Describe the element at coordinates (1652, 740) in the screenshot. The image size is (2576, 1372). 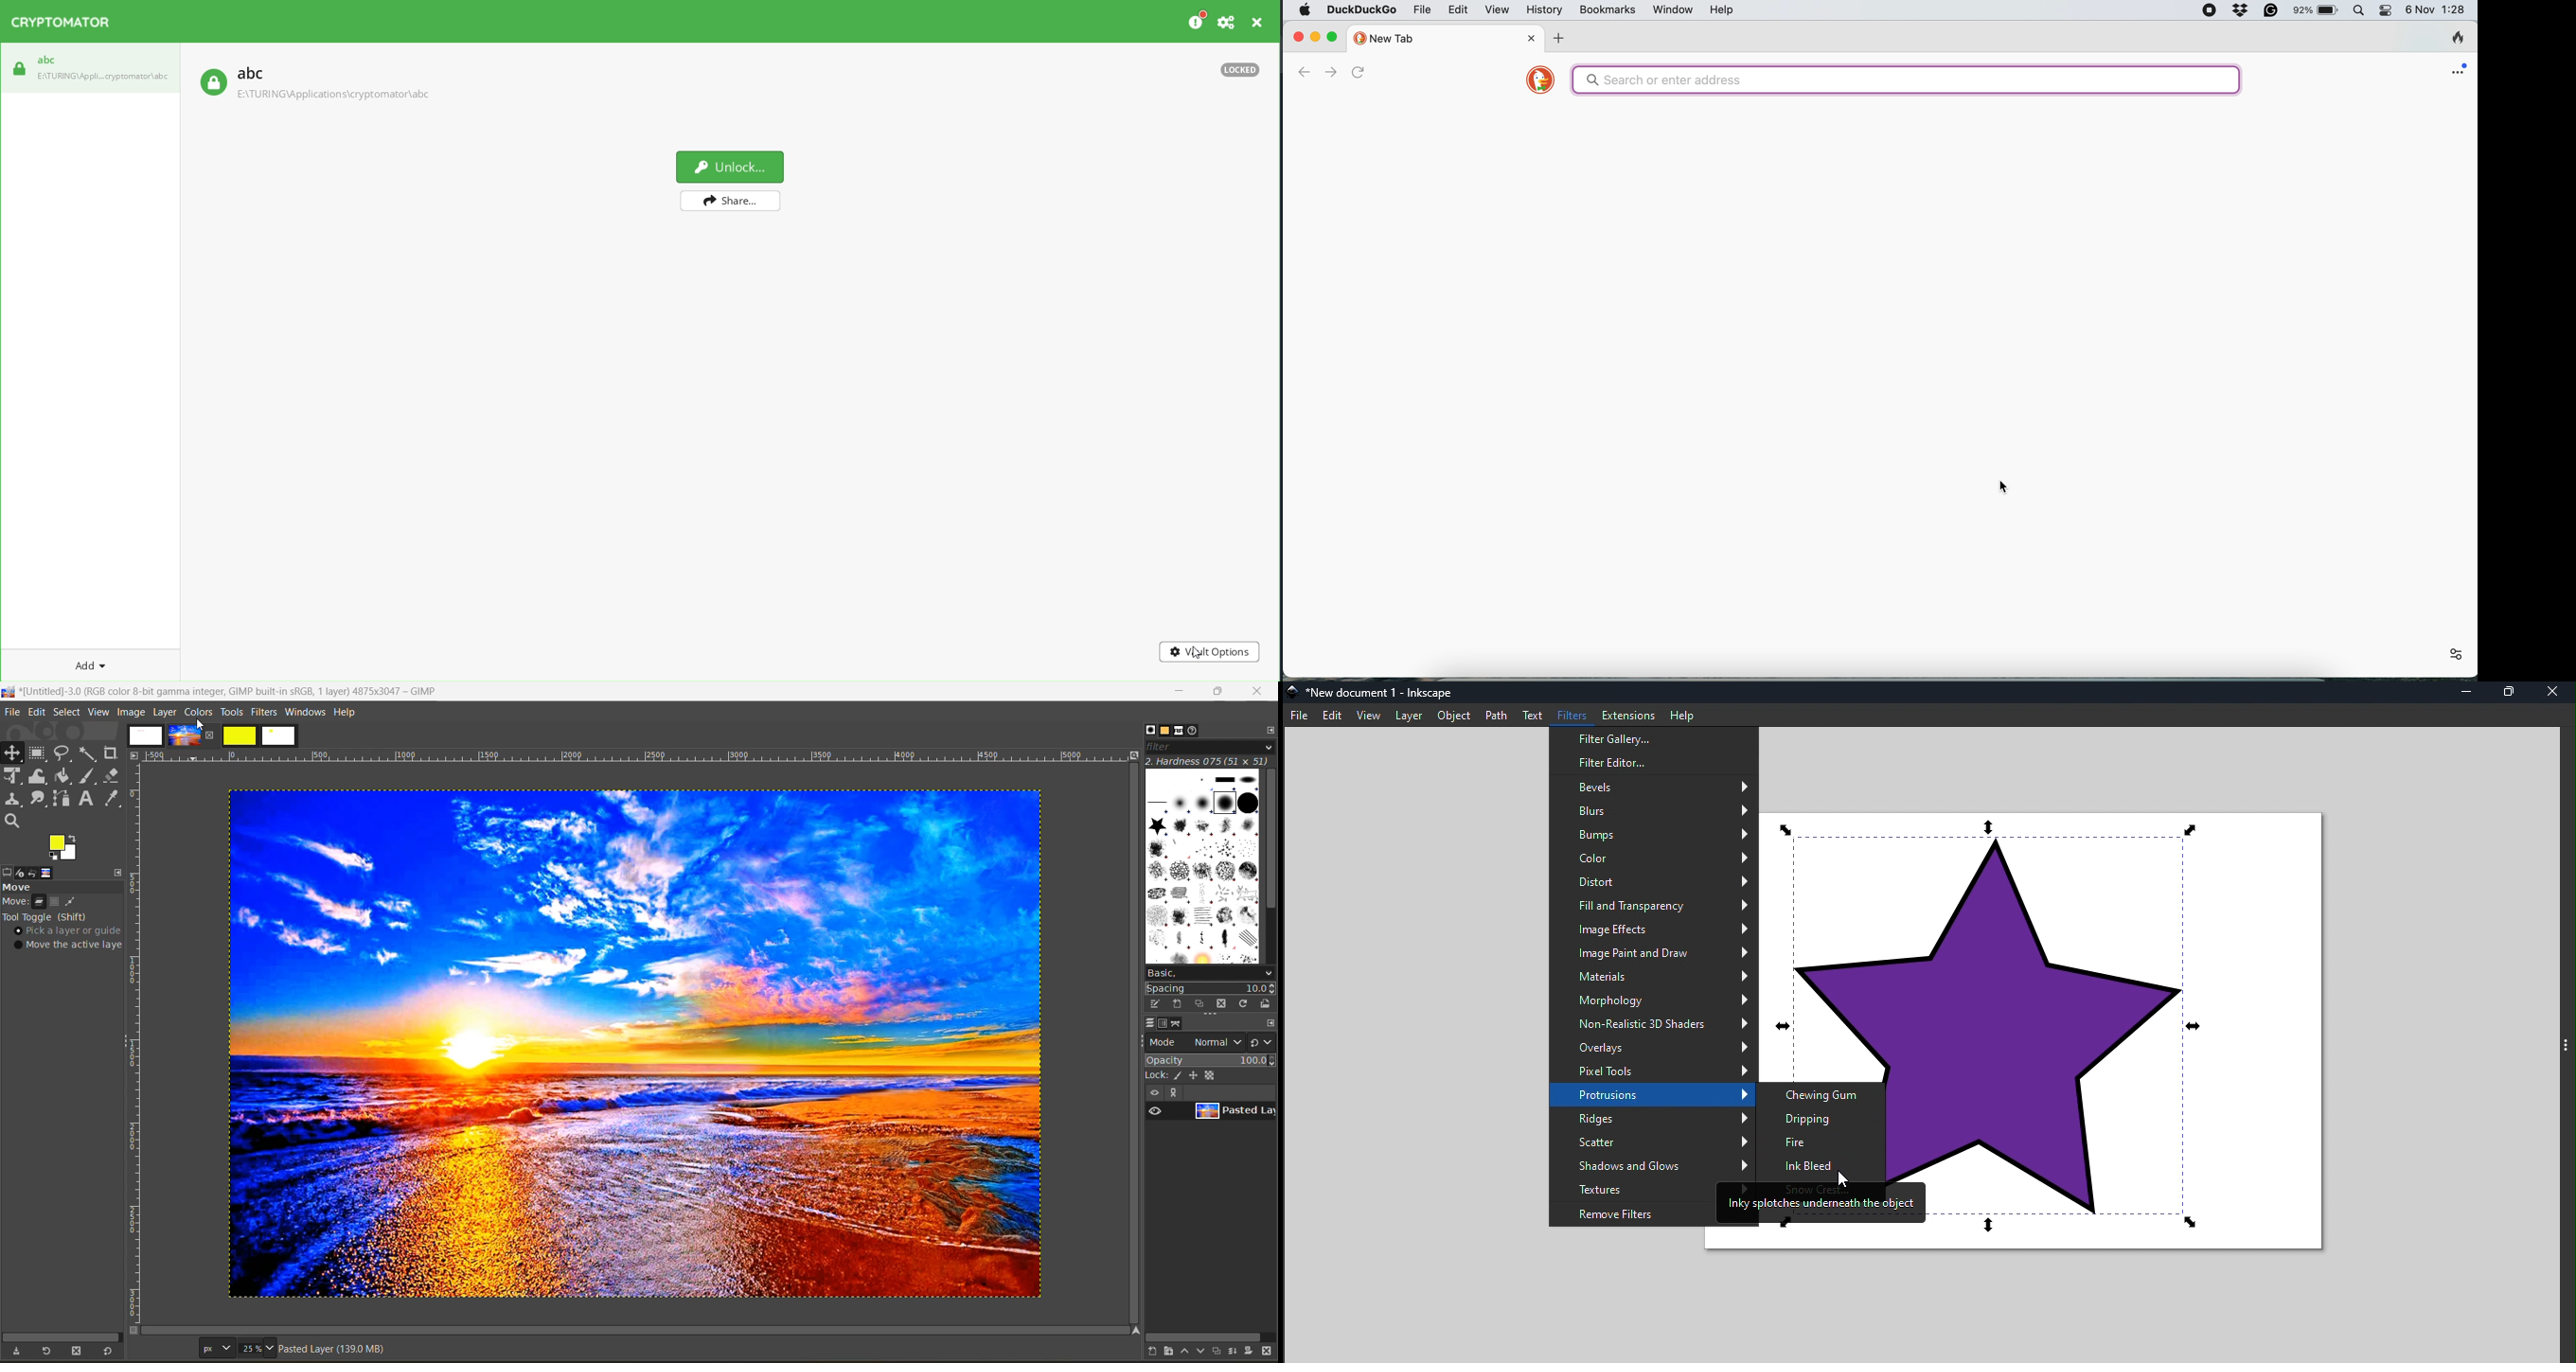
I see `Filter gallery` at that location.